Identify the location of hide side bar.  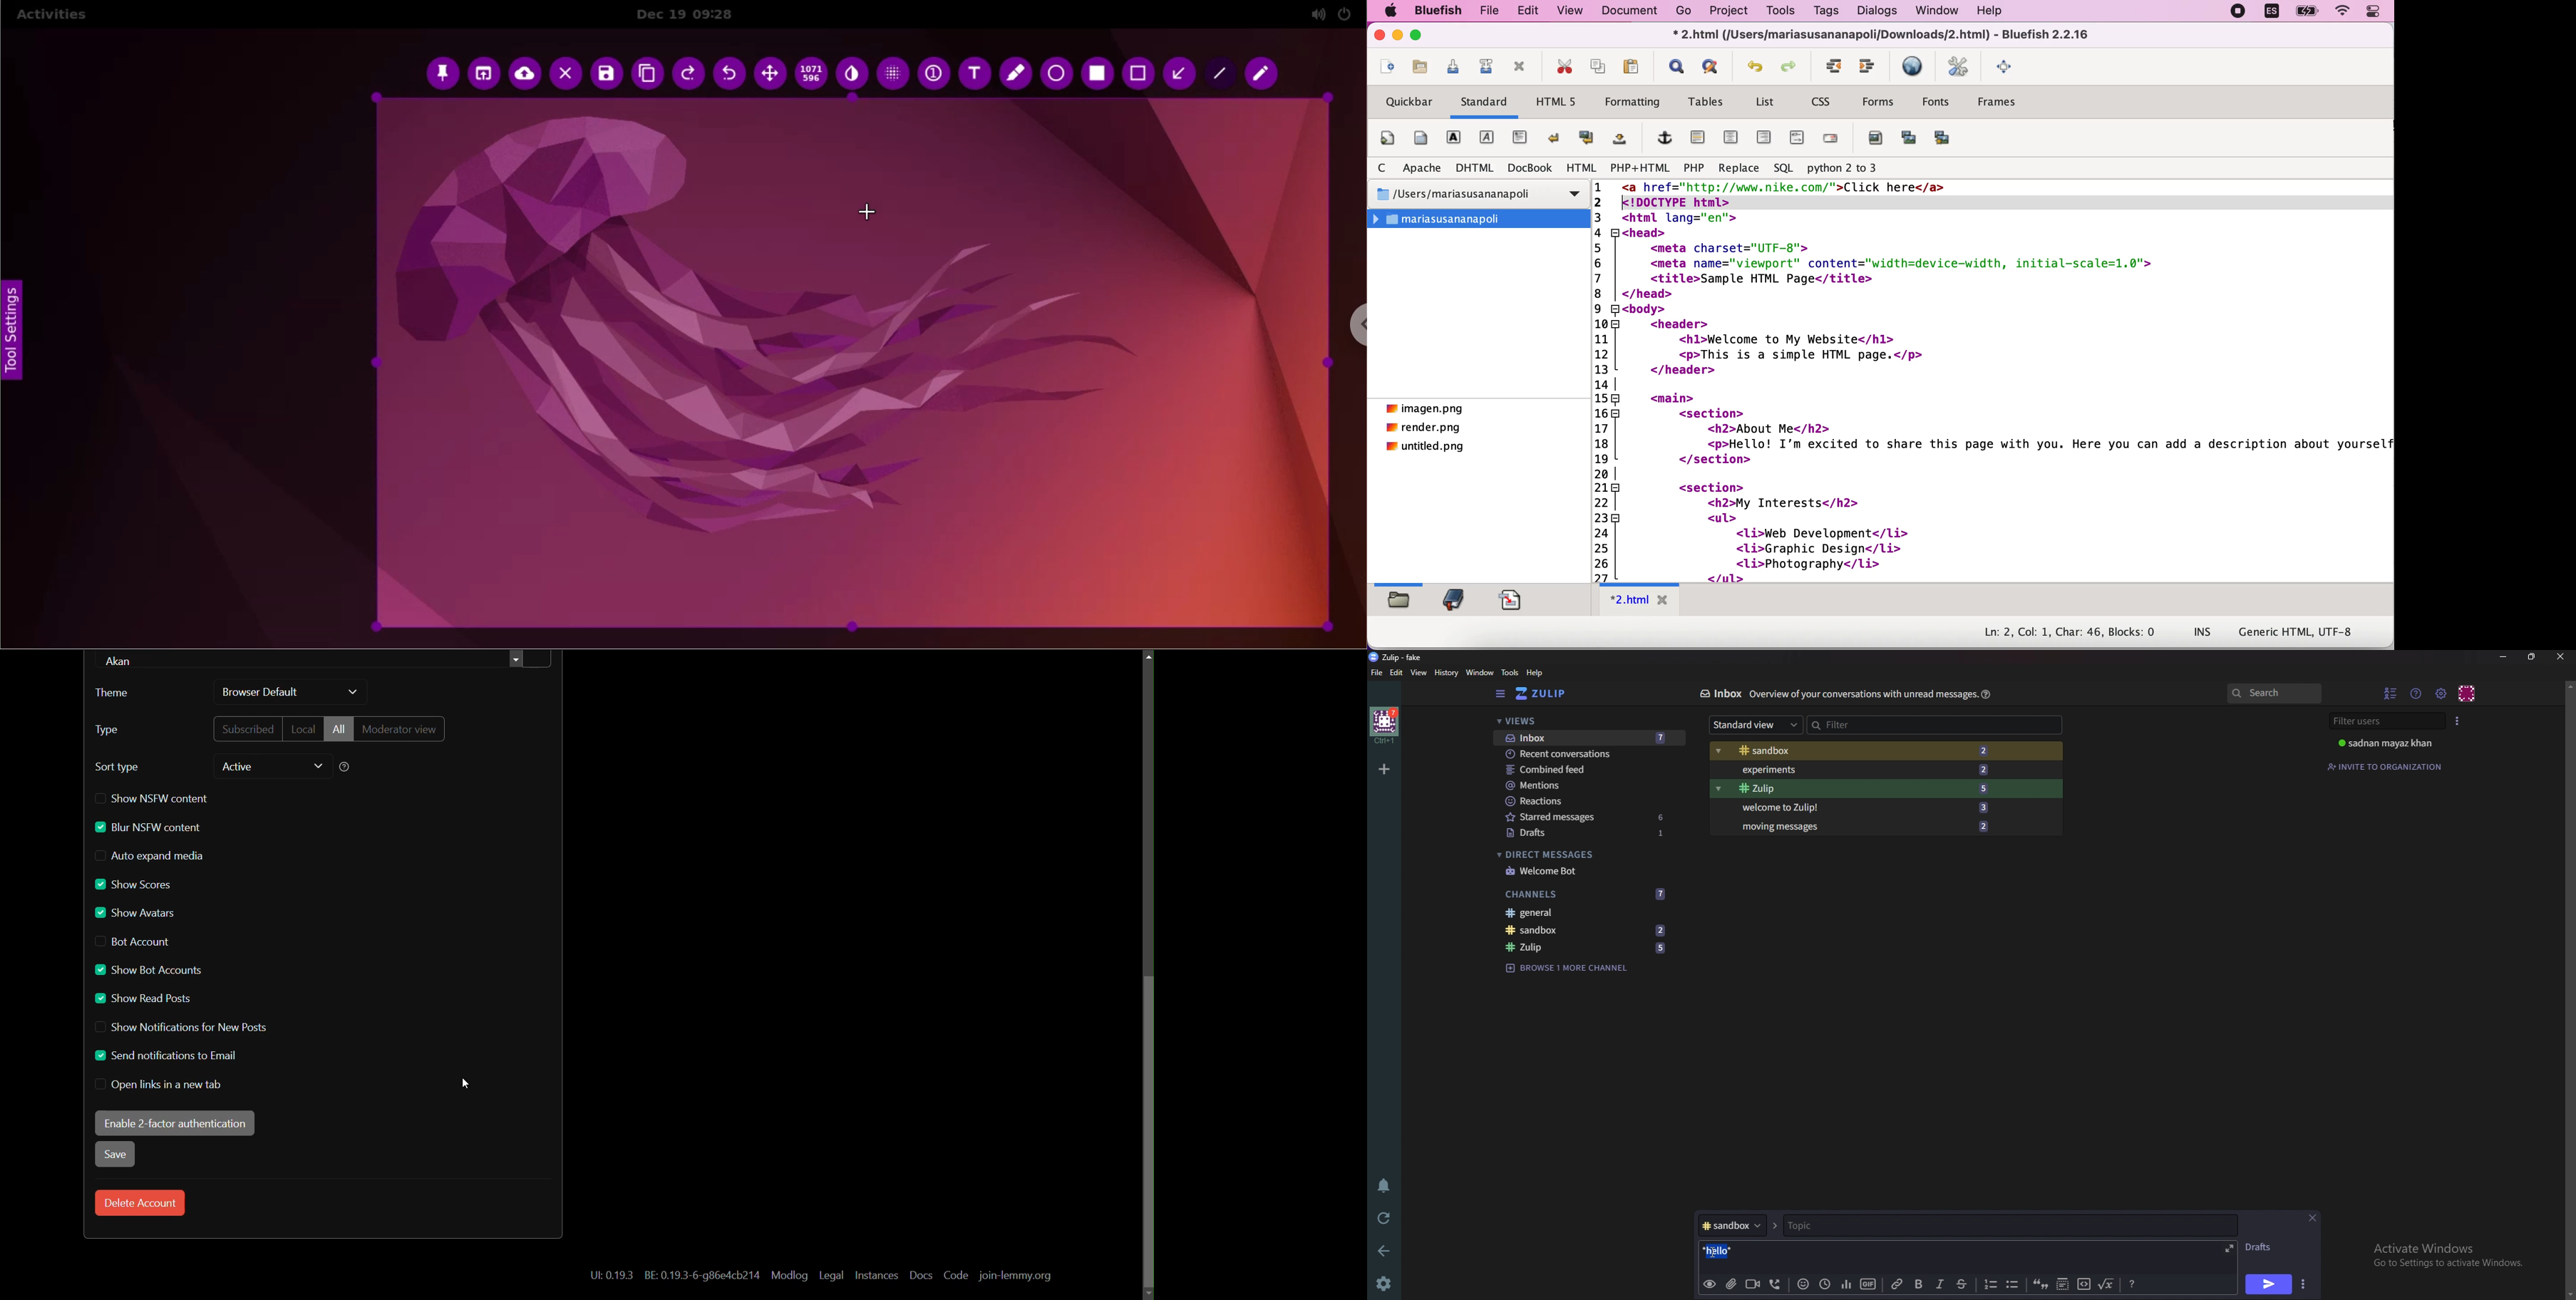
(1501, 694).